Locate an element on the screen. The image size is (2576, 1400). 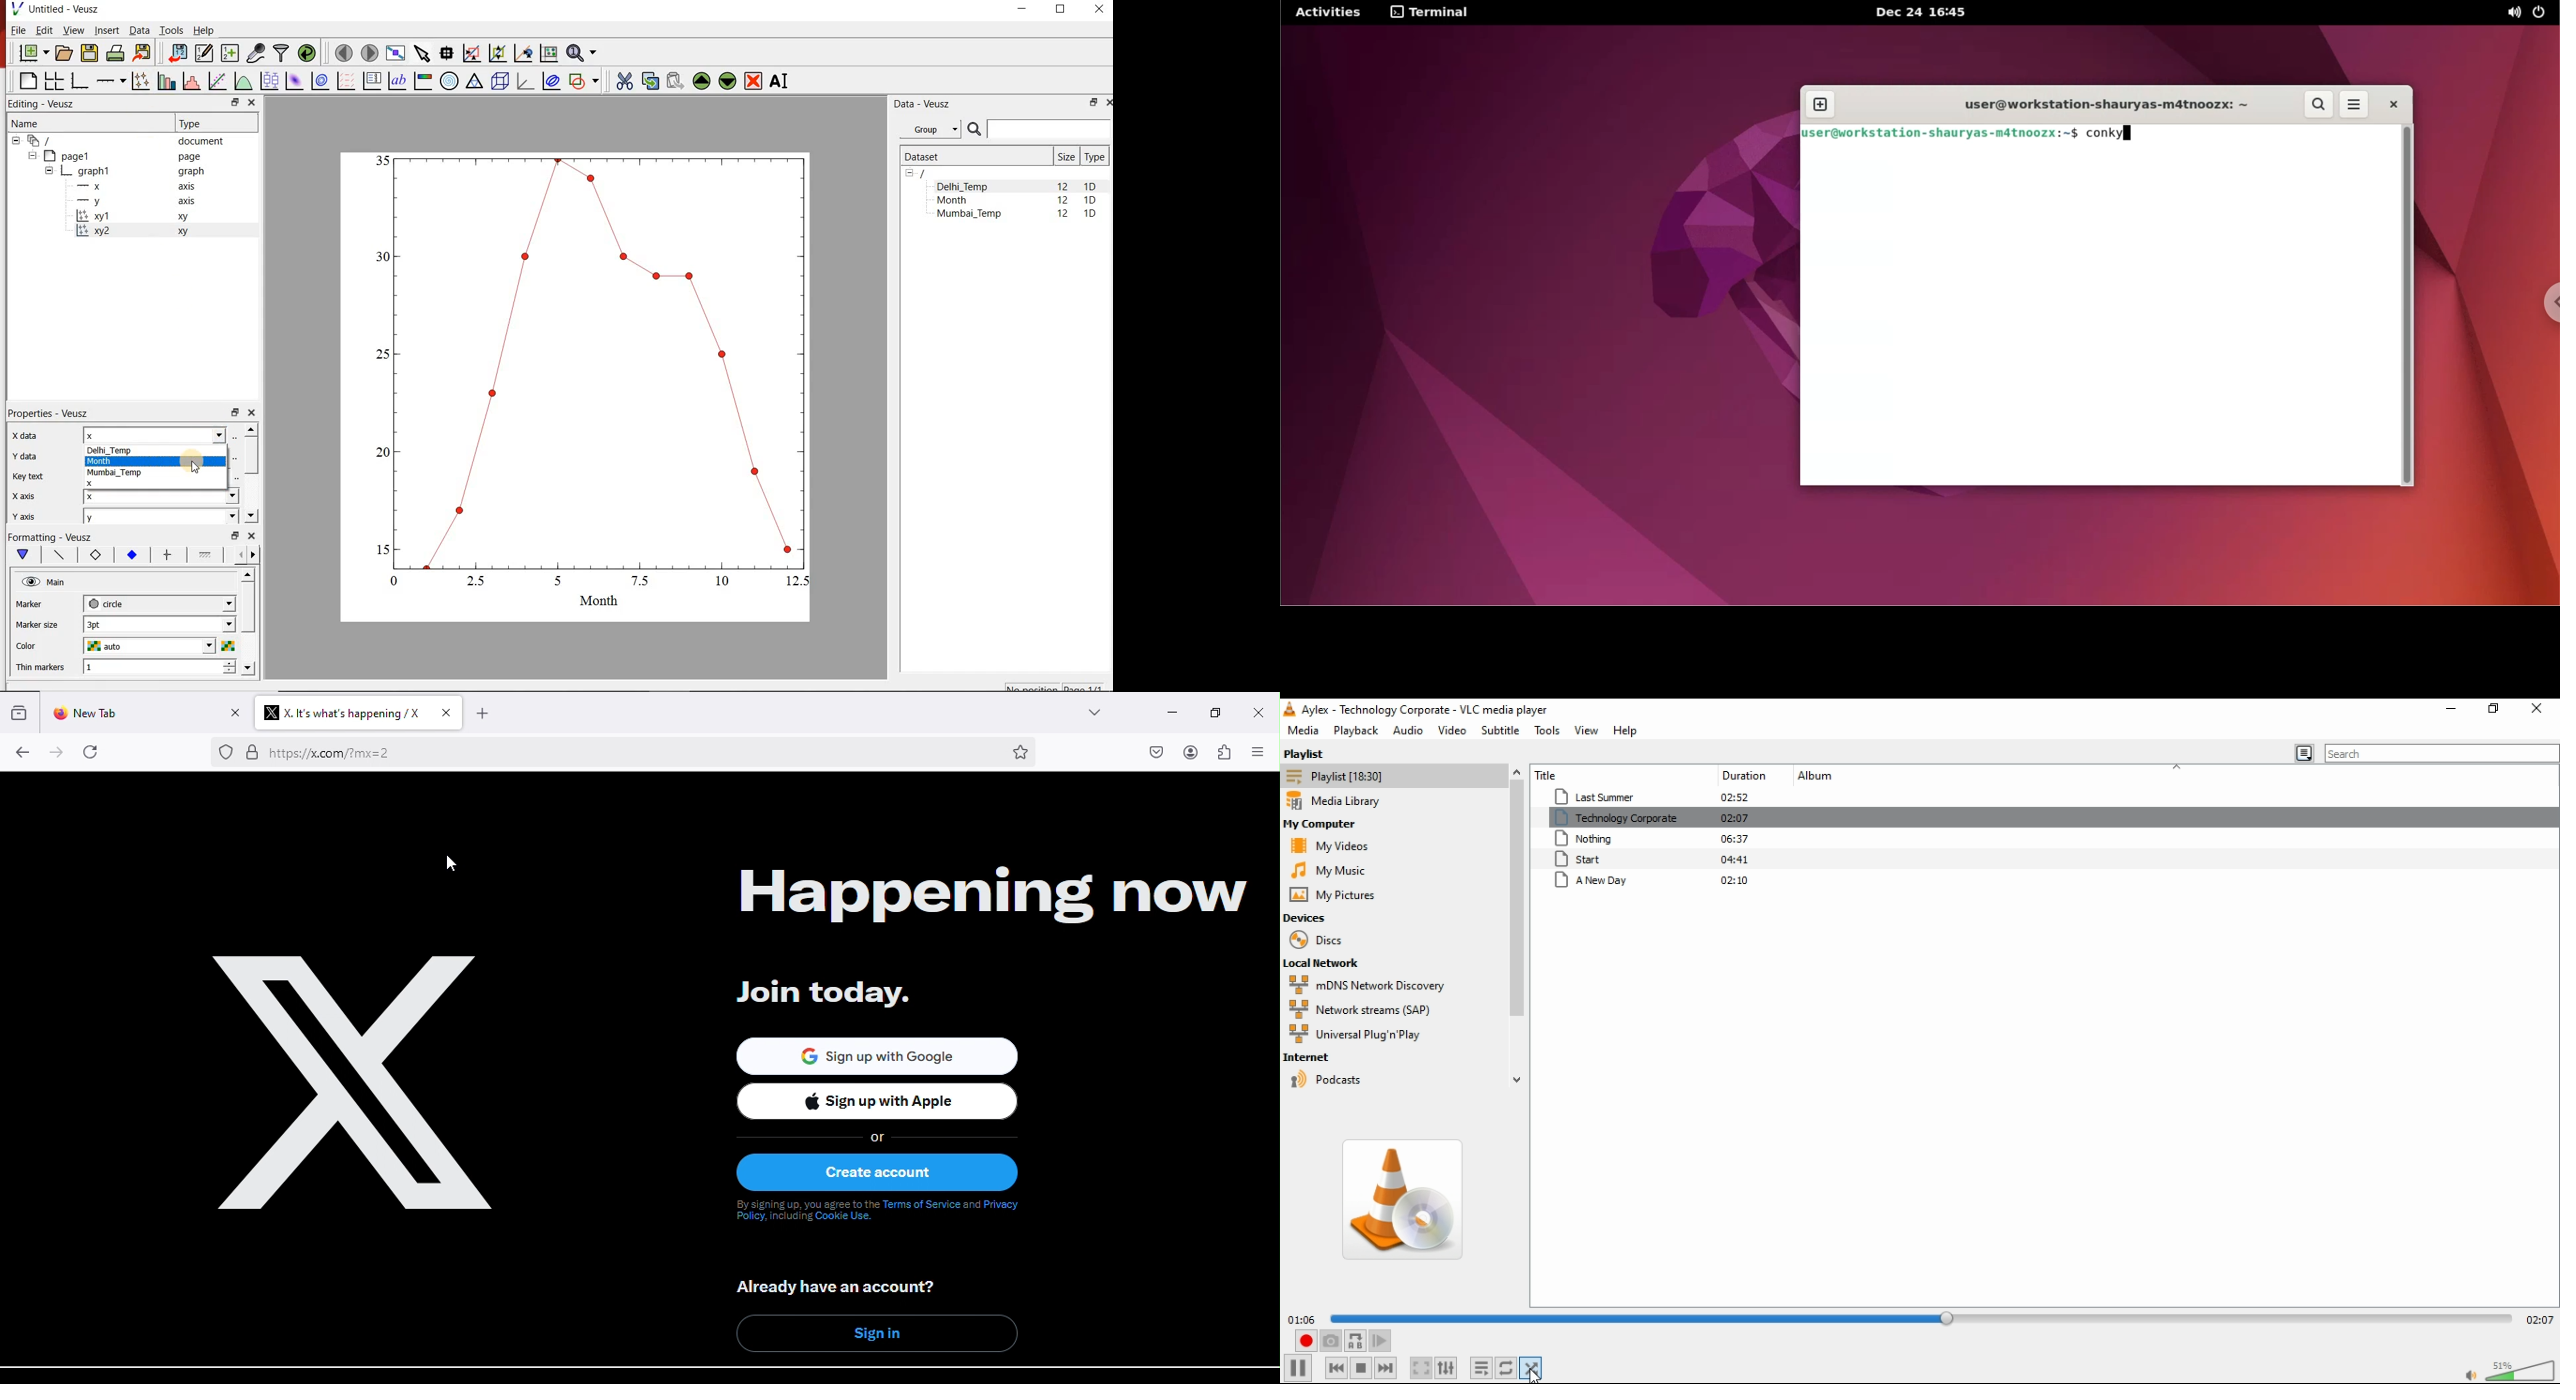
import data into Veusz is located at coordinates (176, 54).